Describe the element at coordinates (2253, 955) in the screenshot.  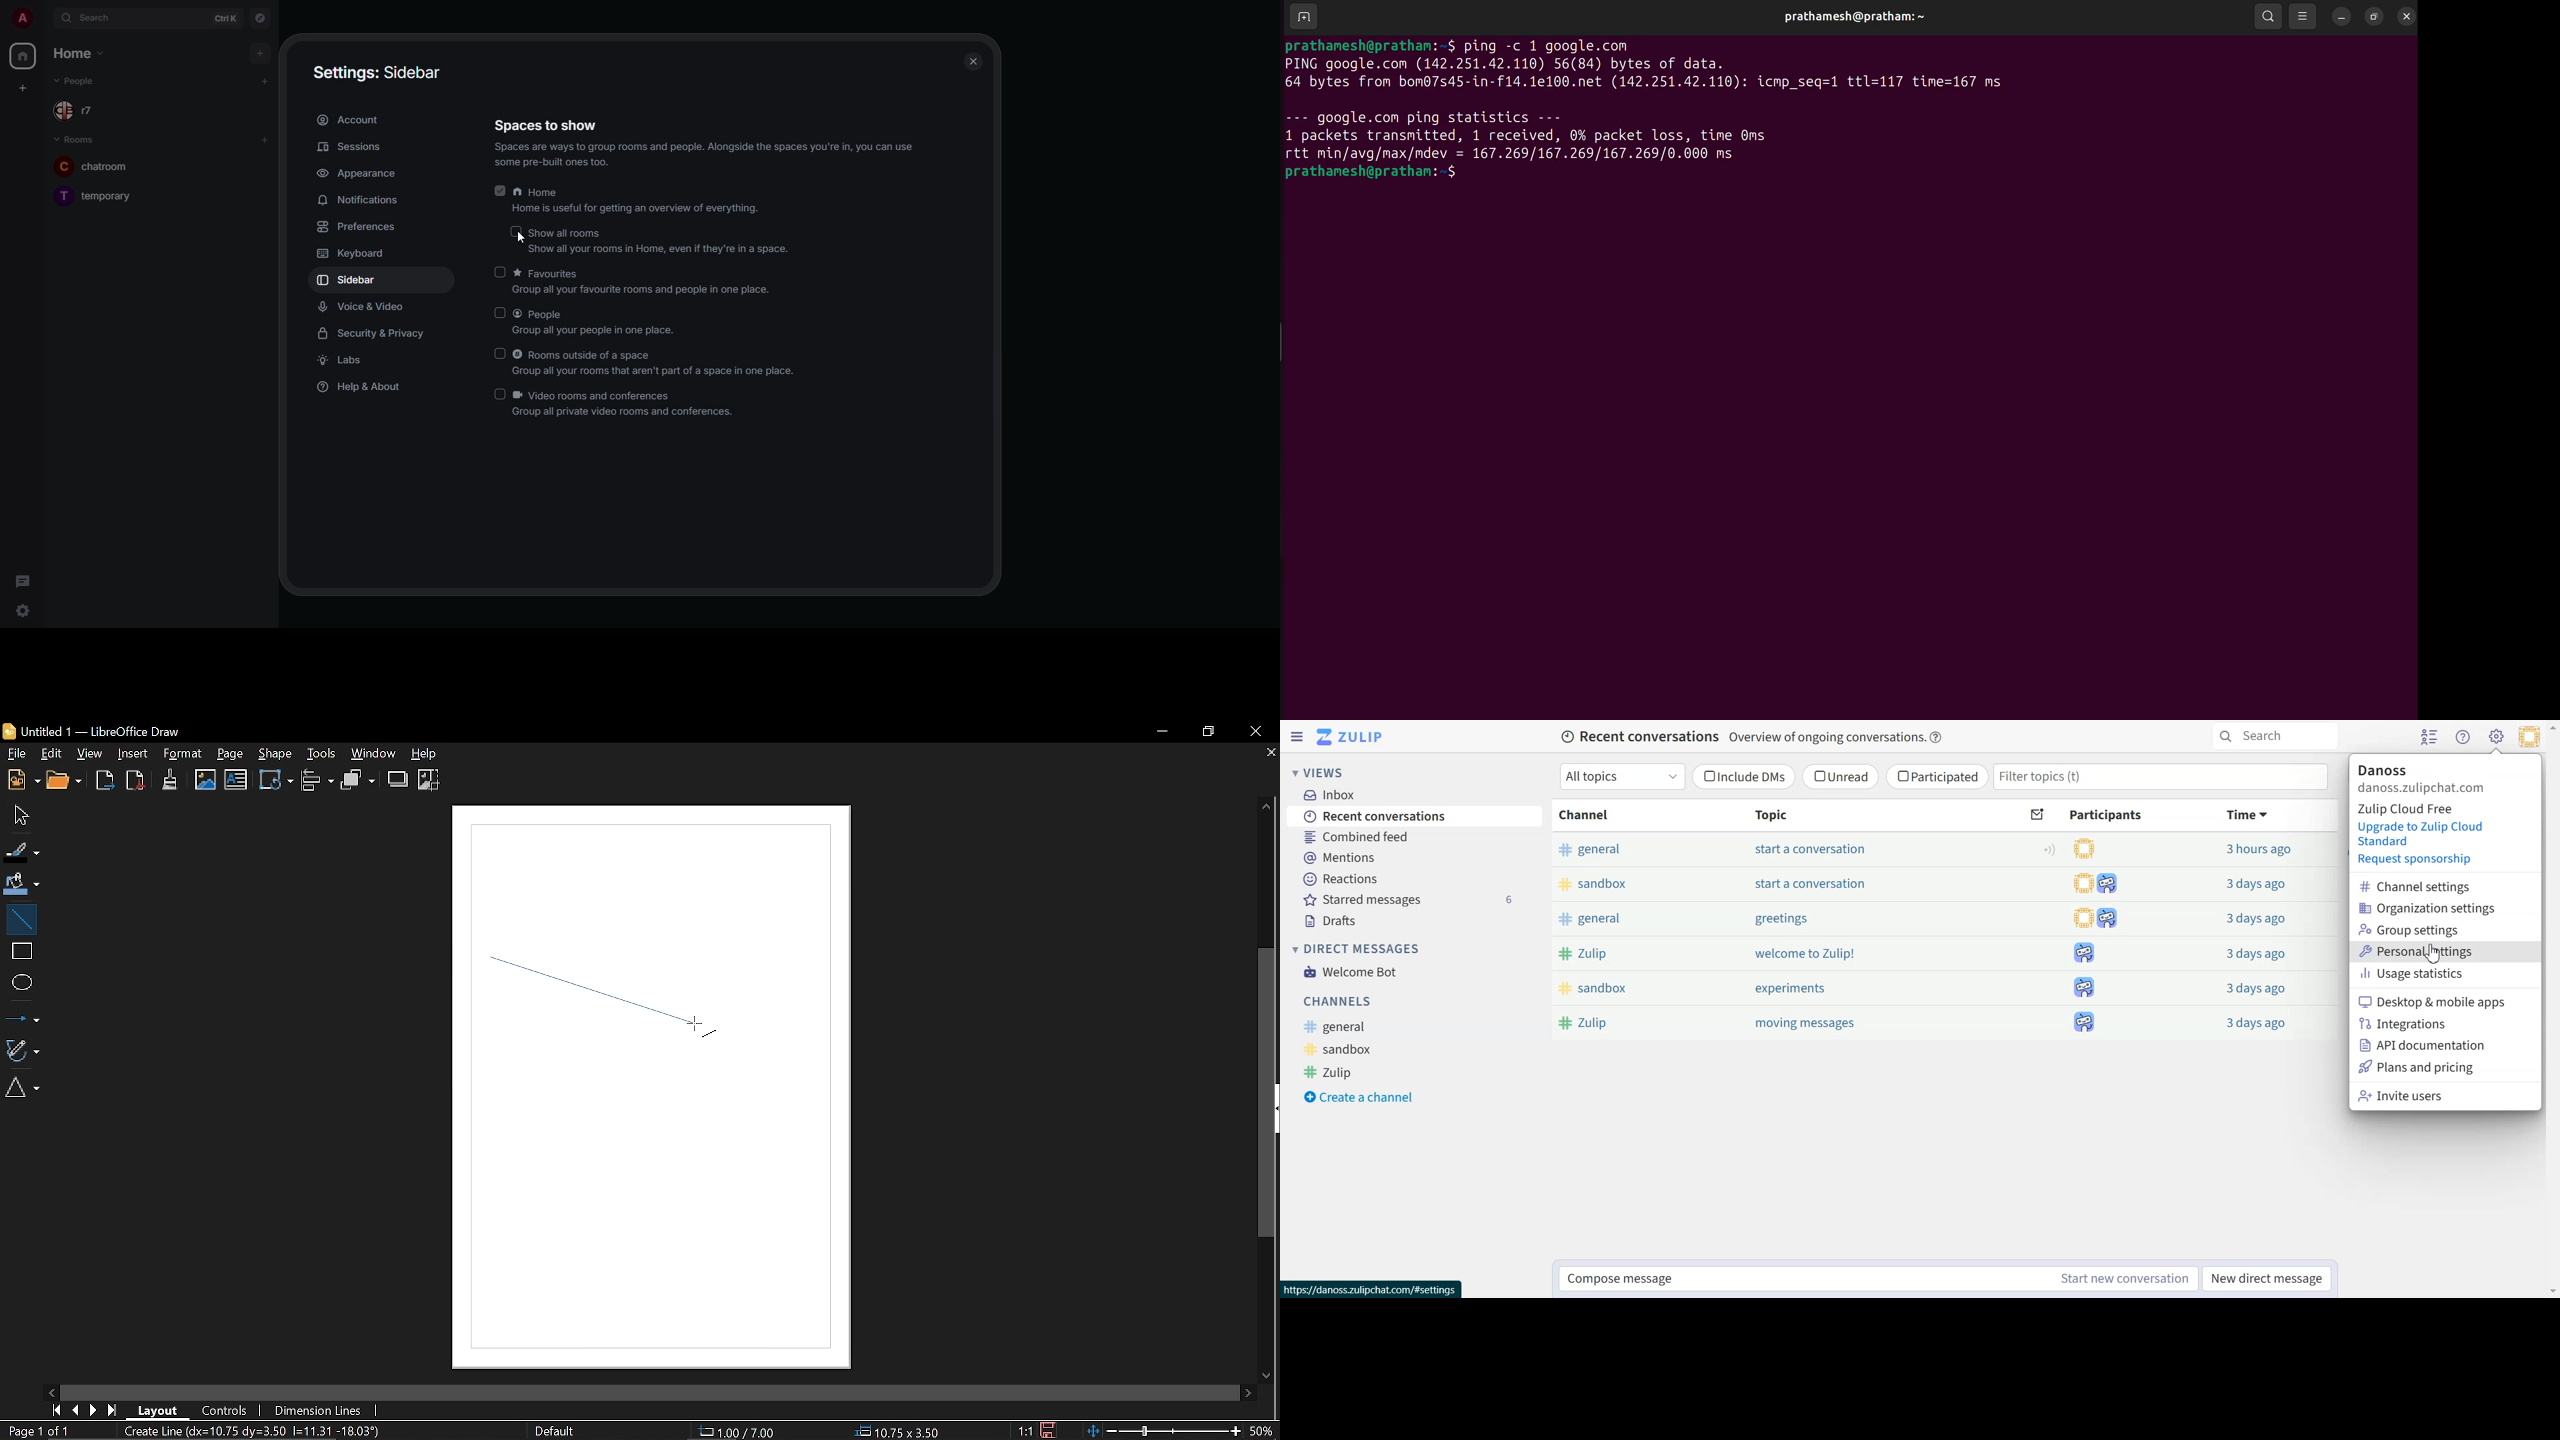
I see `3 days ago` at that location.